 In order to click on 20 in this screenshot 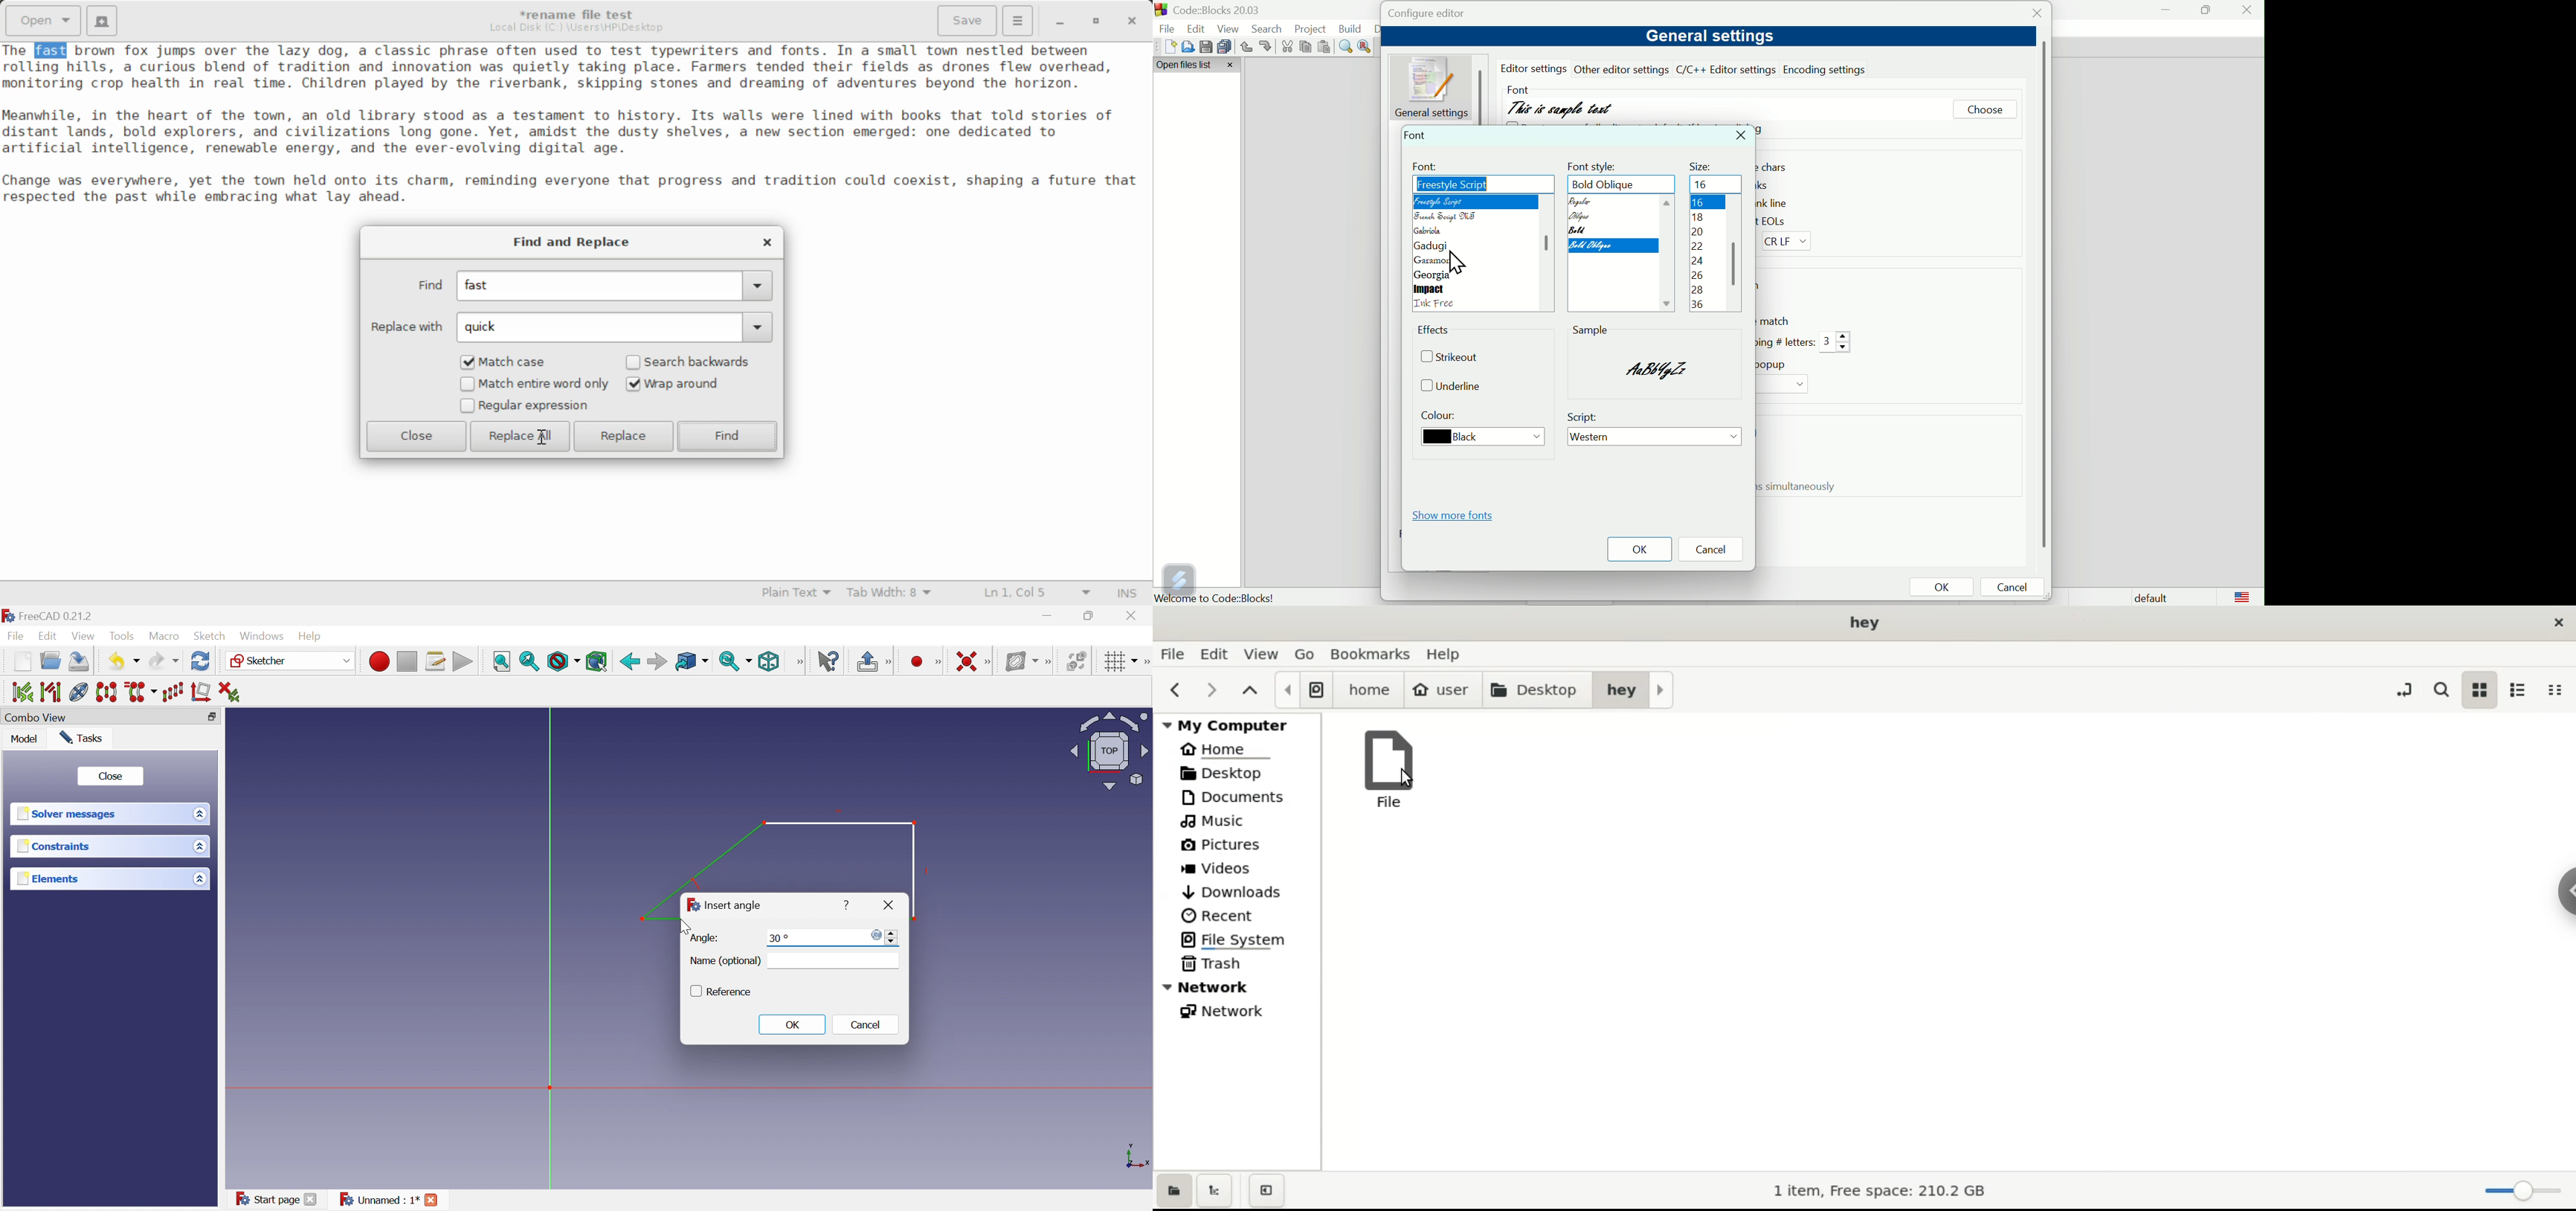, I will do `click(1698, 233)`.